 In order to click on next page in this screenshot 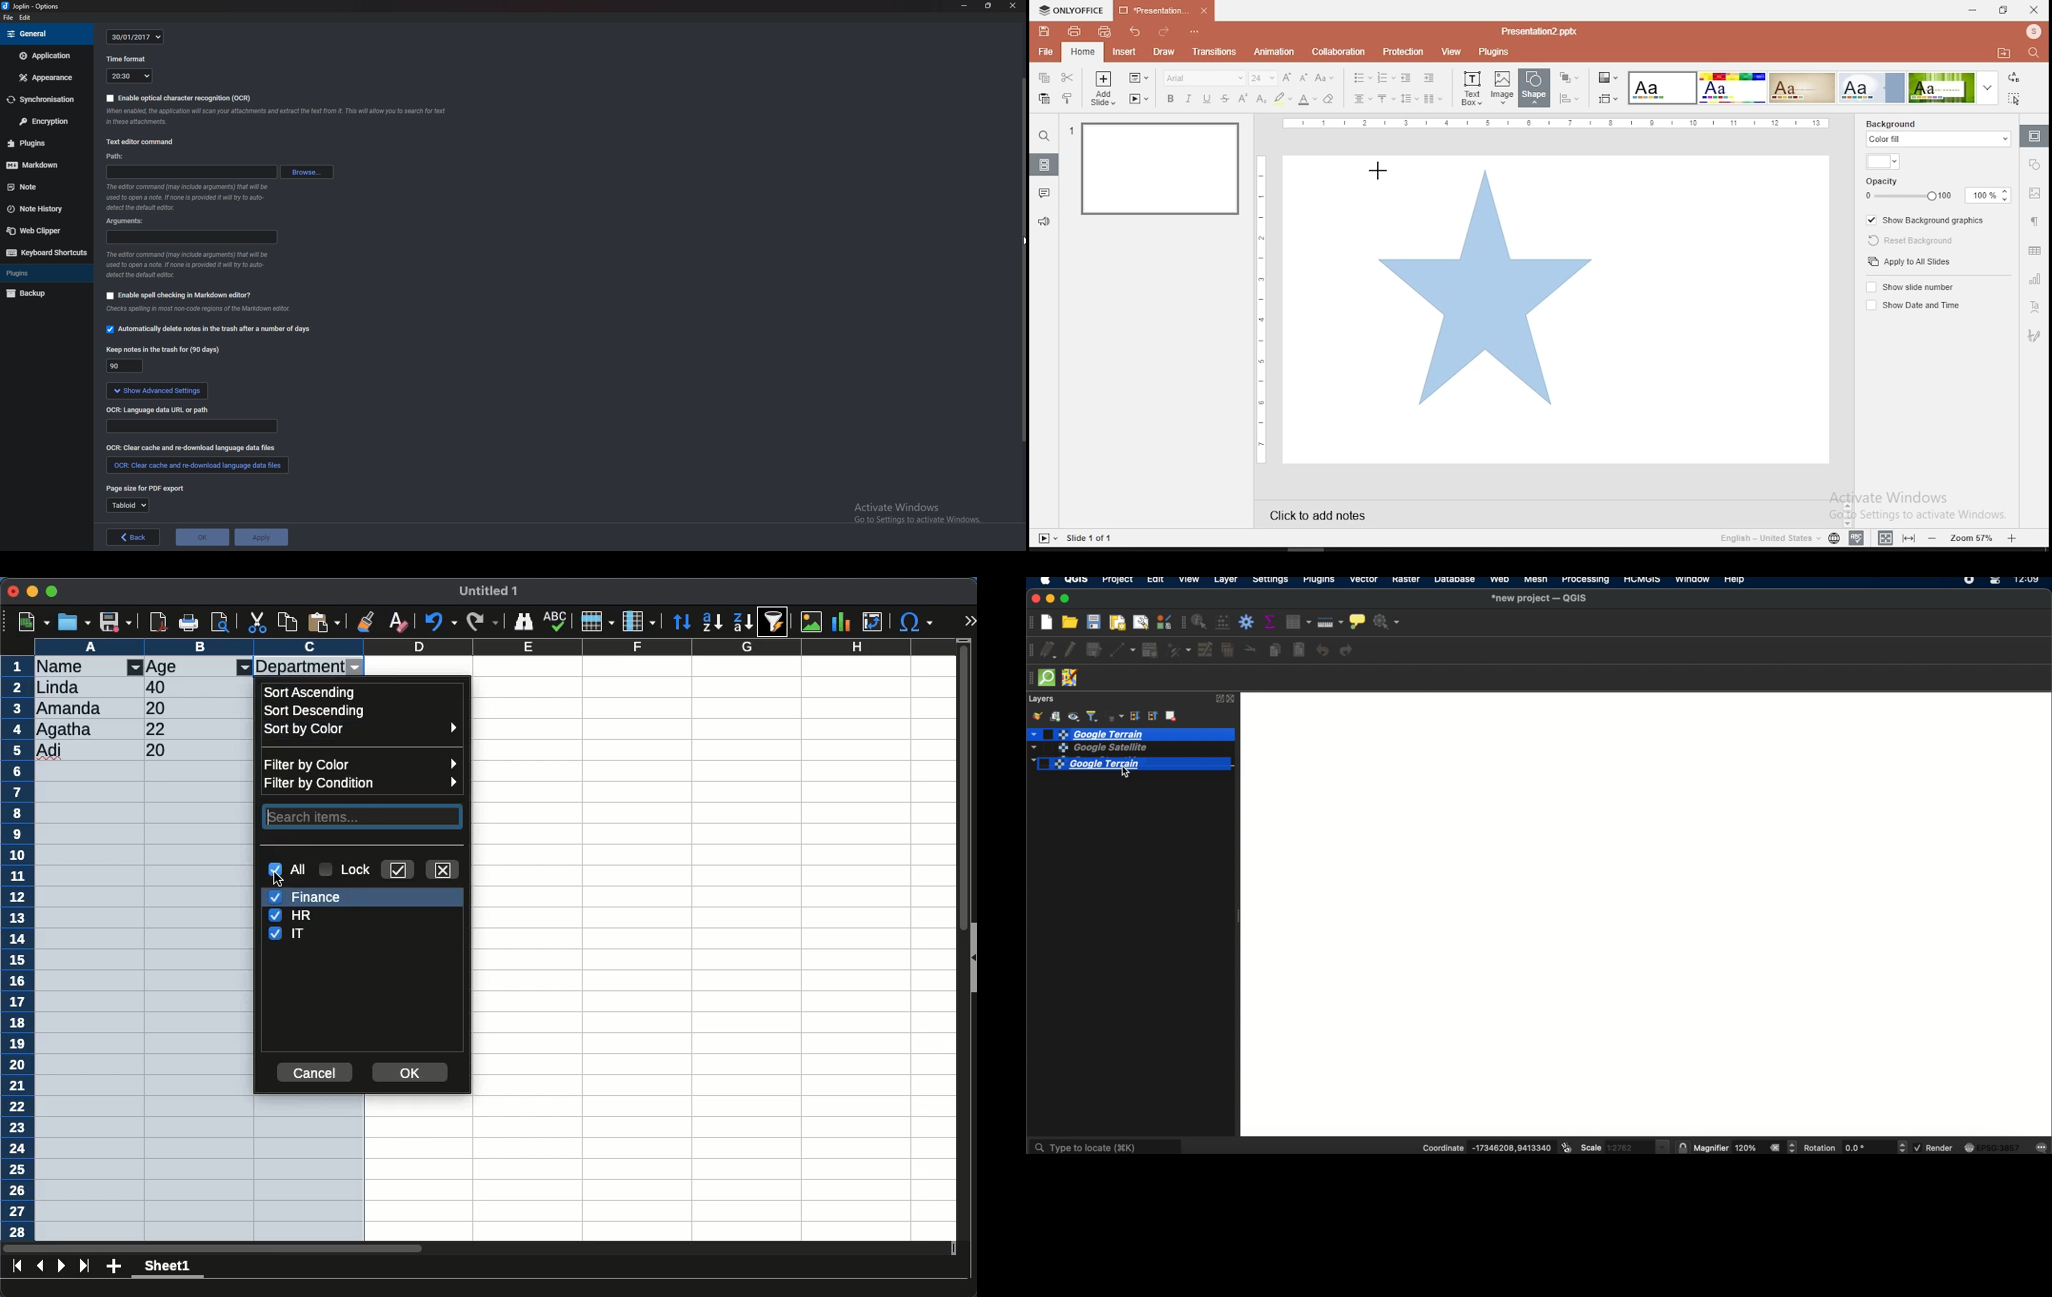, I will do `click(62, 1266)`.